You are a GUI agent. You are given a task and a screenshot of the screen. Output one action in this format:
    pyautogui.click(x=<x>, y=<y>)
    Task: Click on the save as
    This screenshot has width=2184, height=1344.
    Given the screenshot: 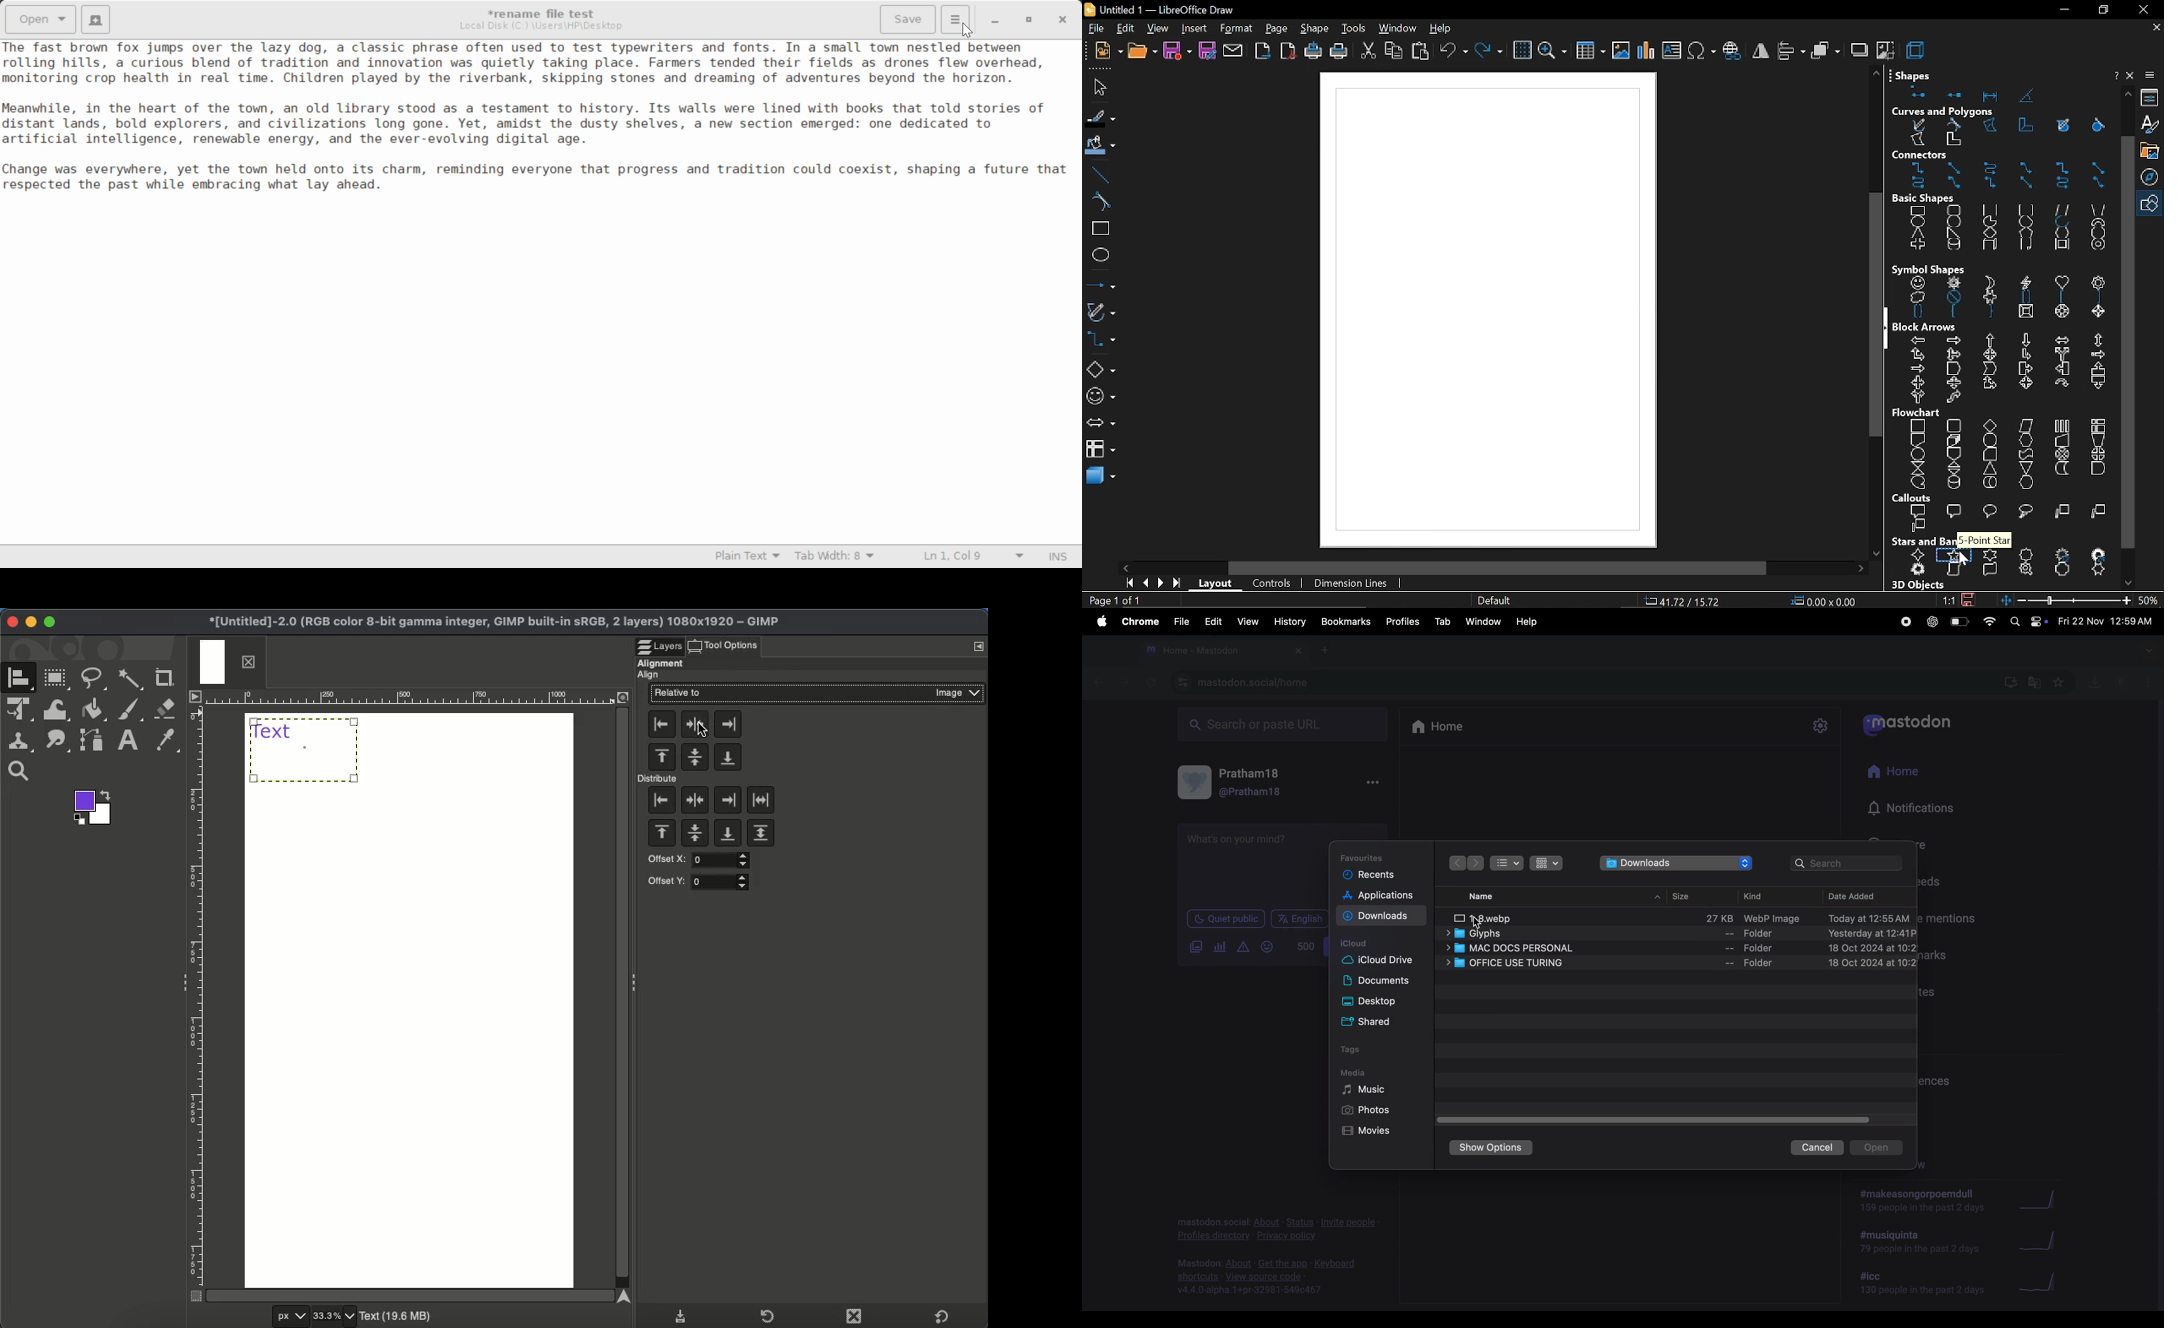 What is the action you would take?
    pyautogui.click(x=1207, y=52)
    